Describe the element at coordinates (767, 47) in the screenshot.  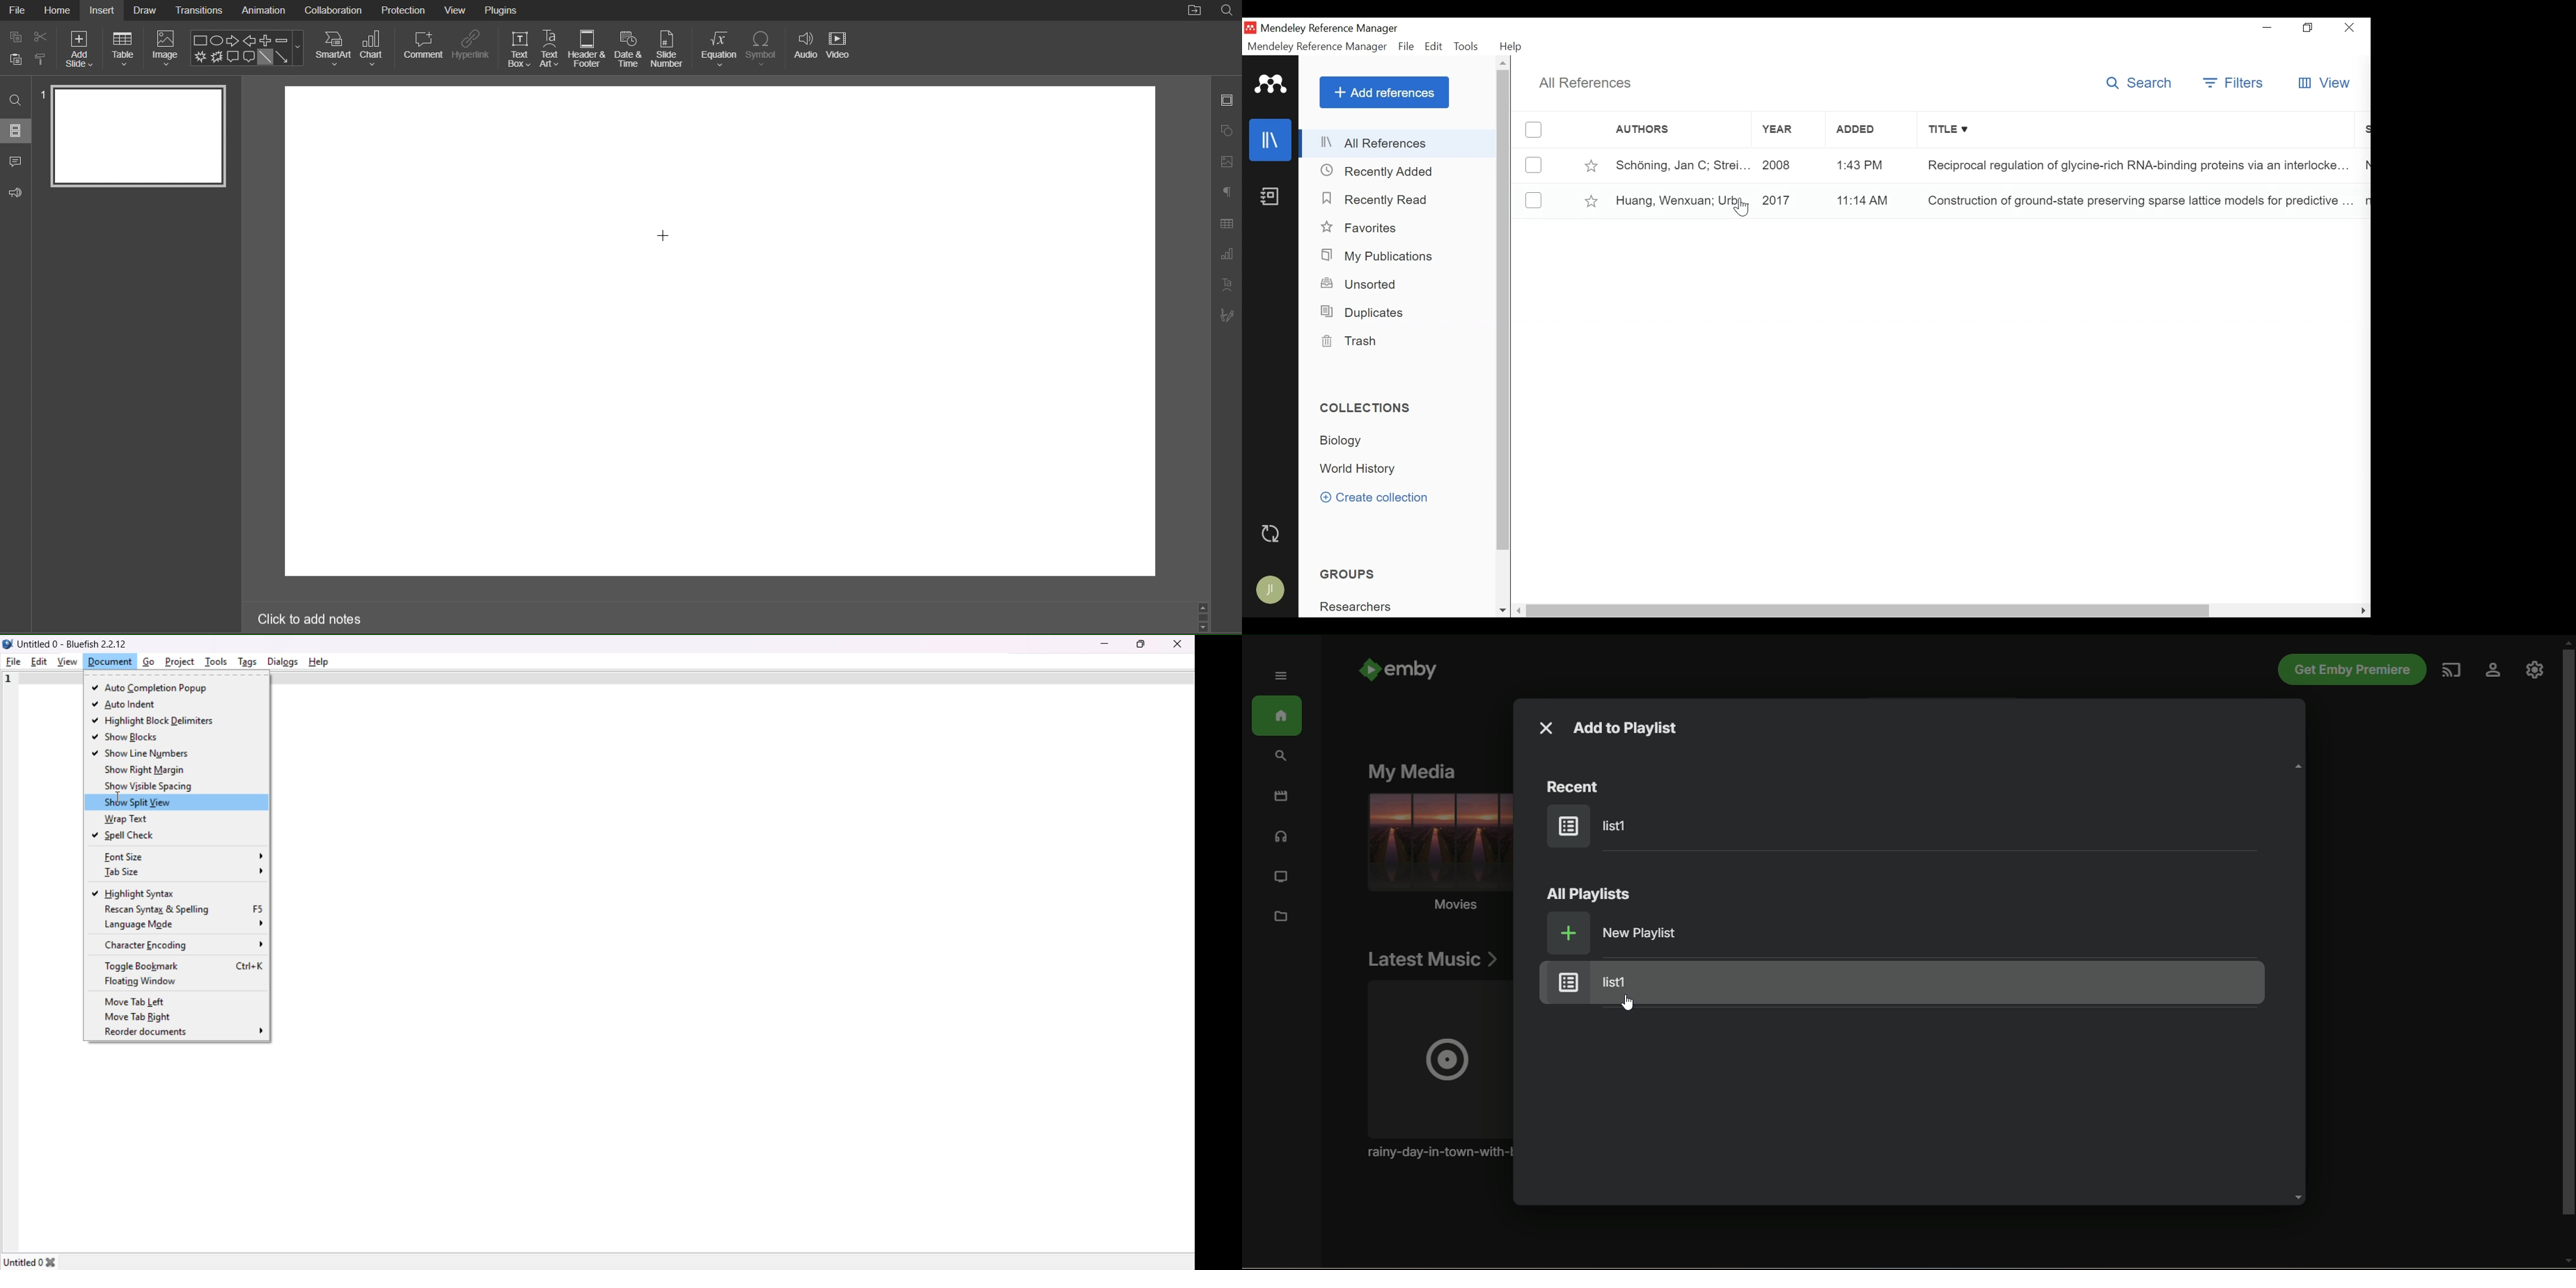
I see `Symbol` at that location.